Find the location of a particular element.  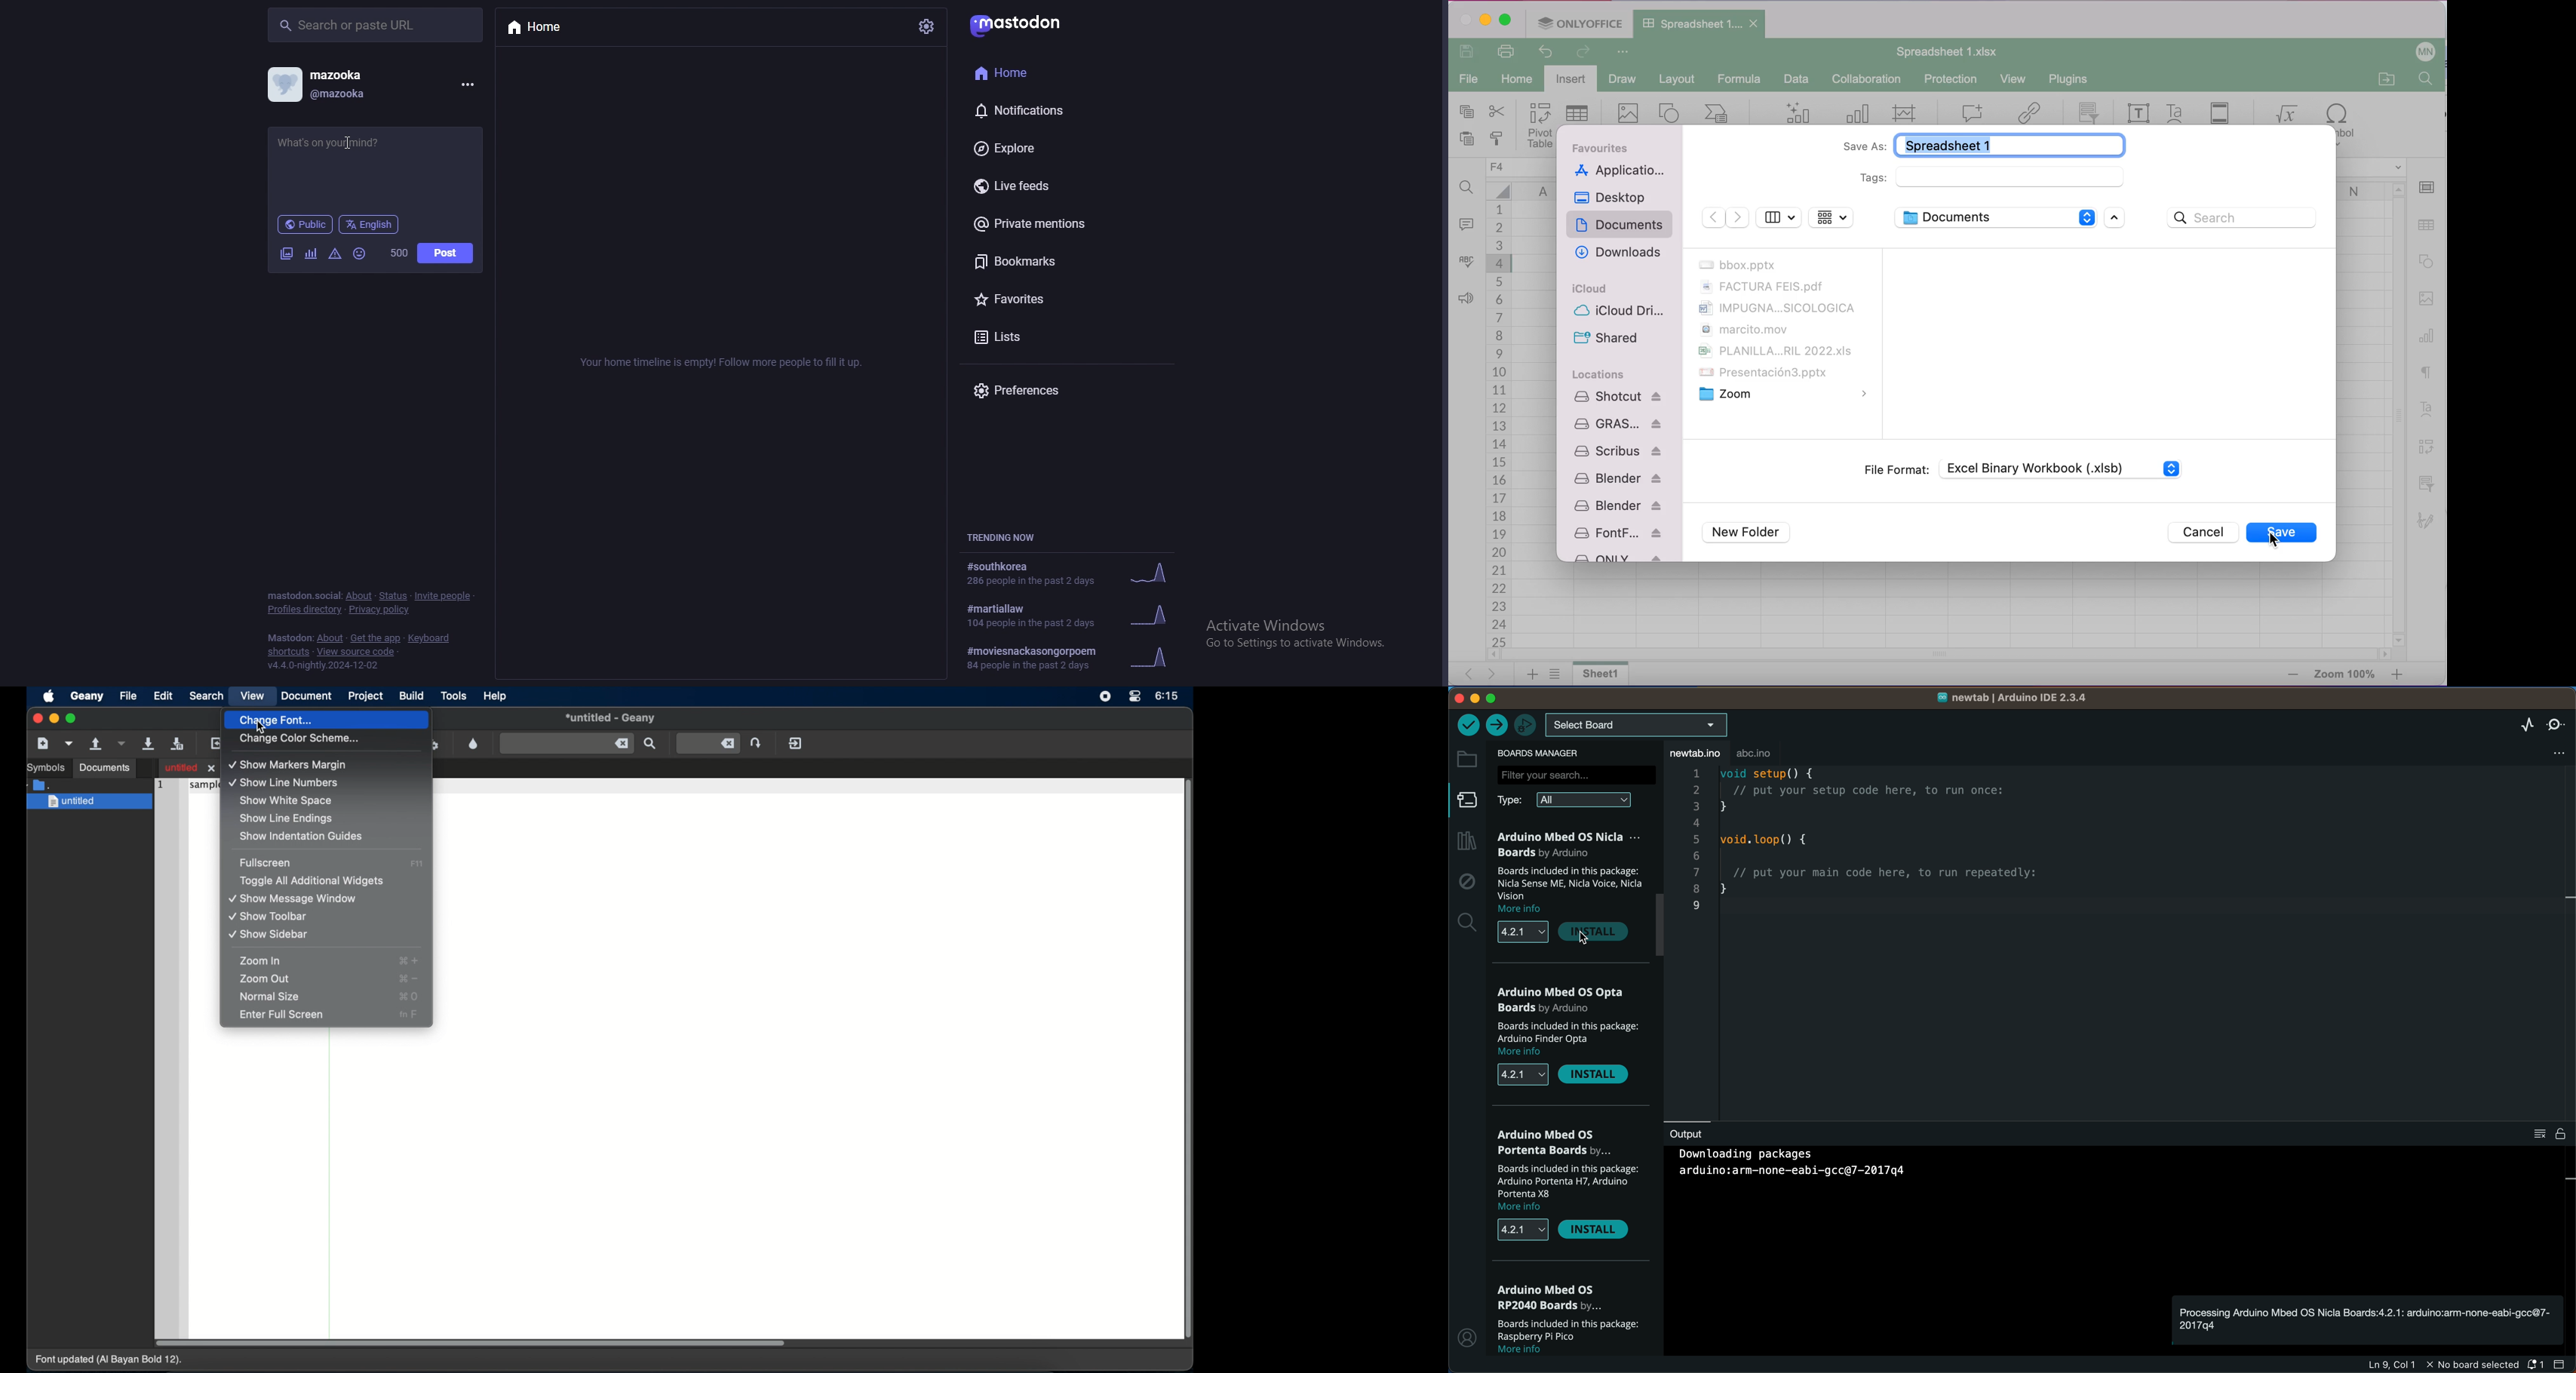

mastodon is located at coordinates (1020, 24).